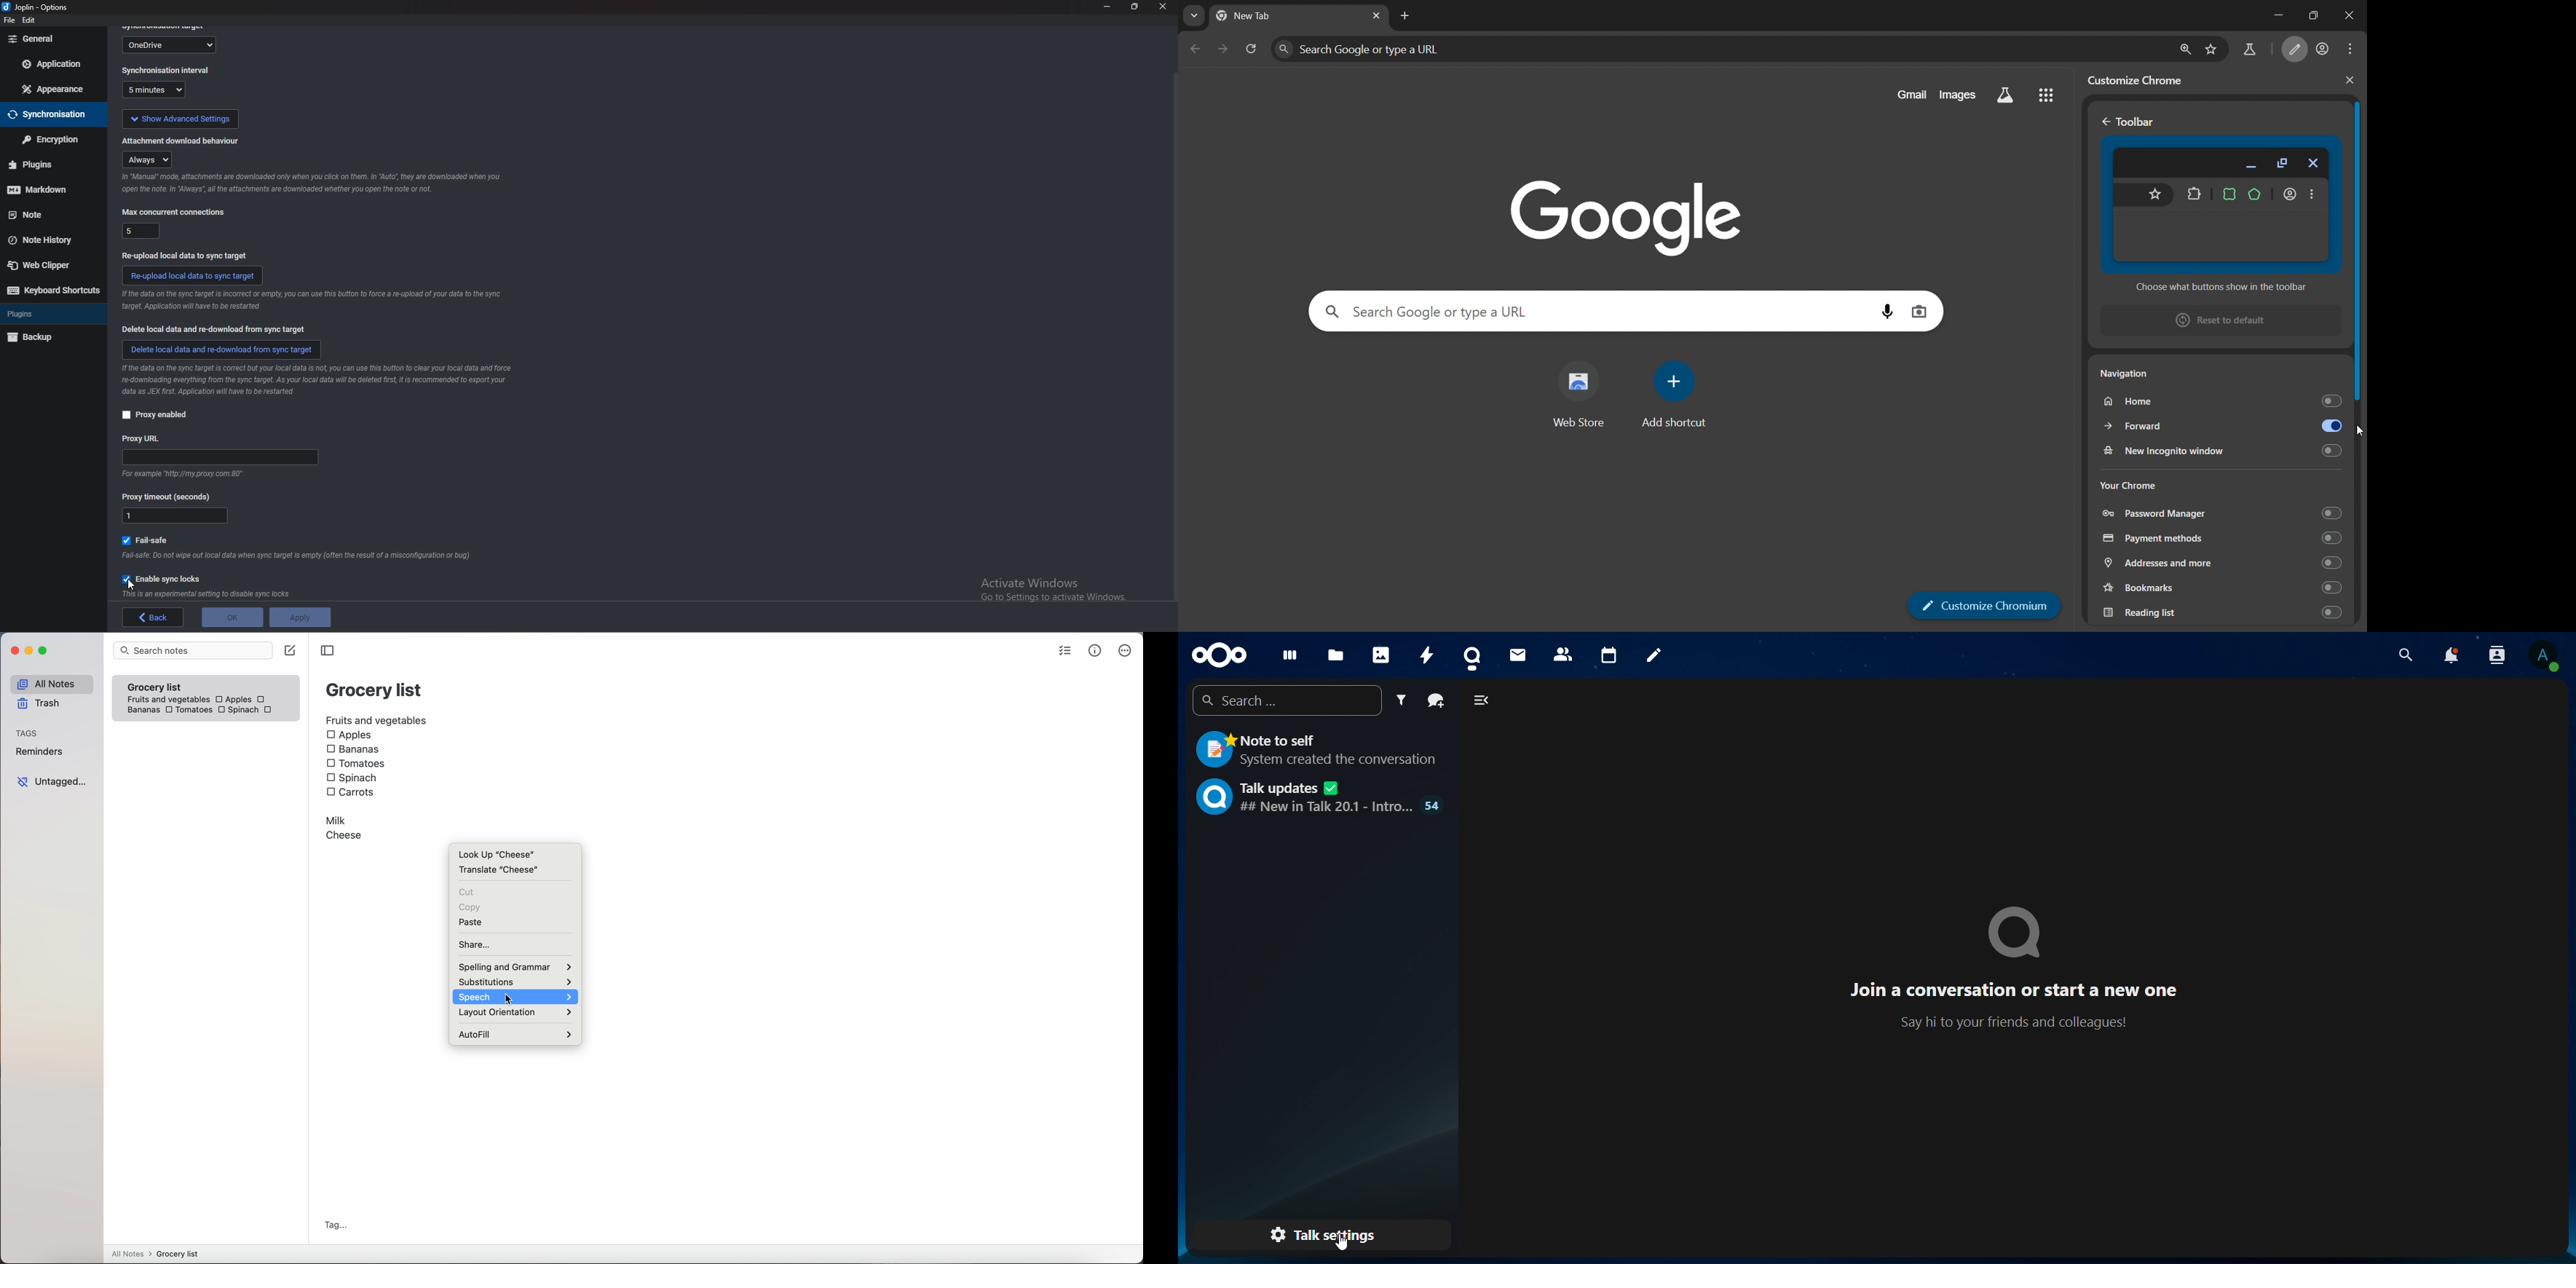 The image size is (2576, 1288). What do you see at coordinates (1912, 94) in the screenshot?
I see `gmail` at bounding box center [1912, 94].